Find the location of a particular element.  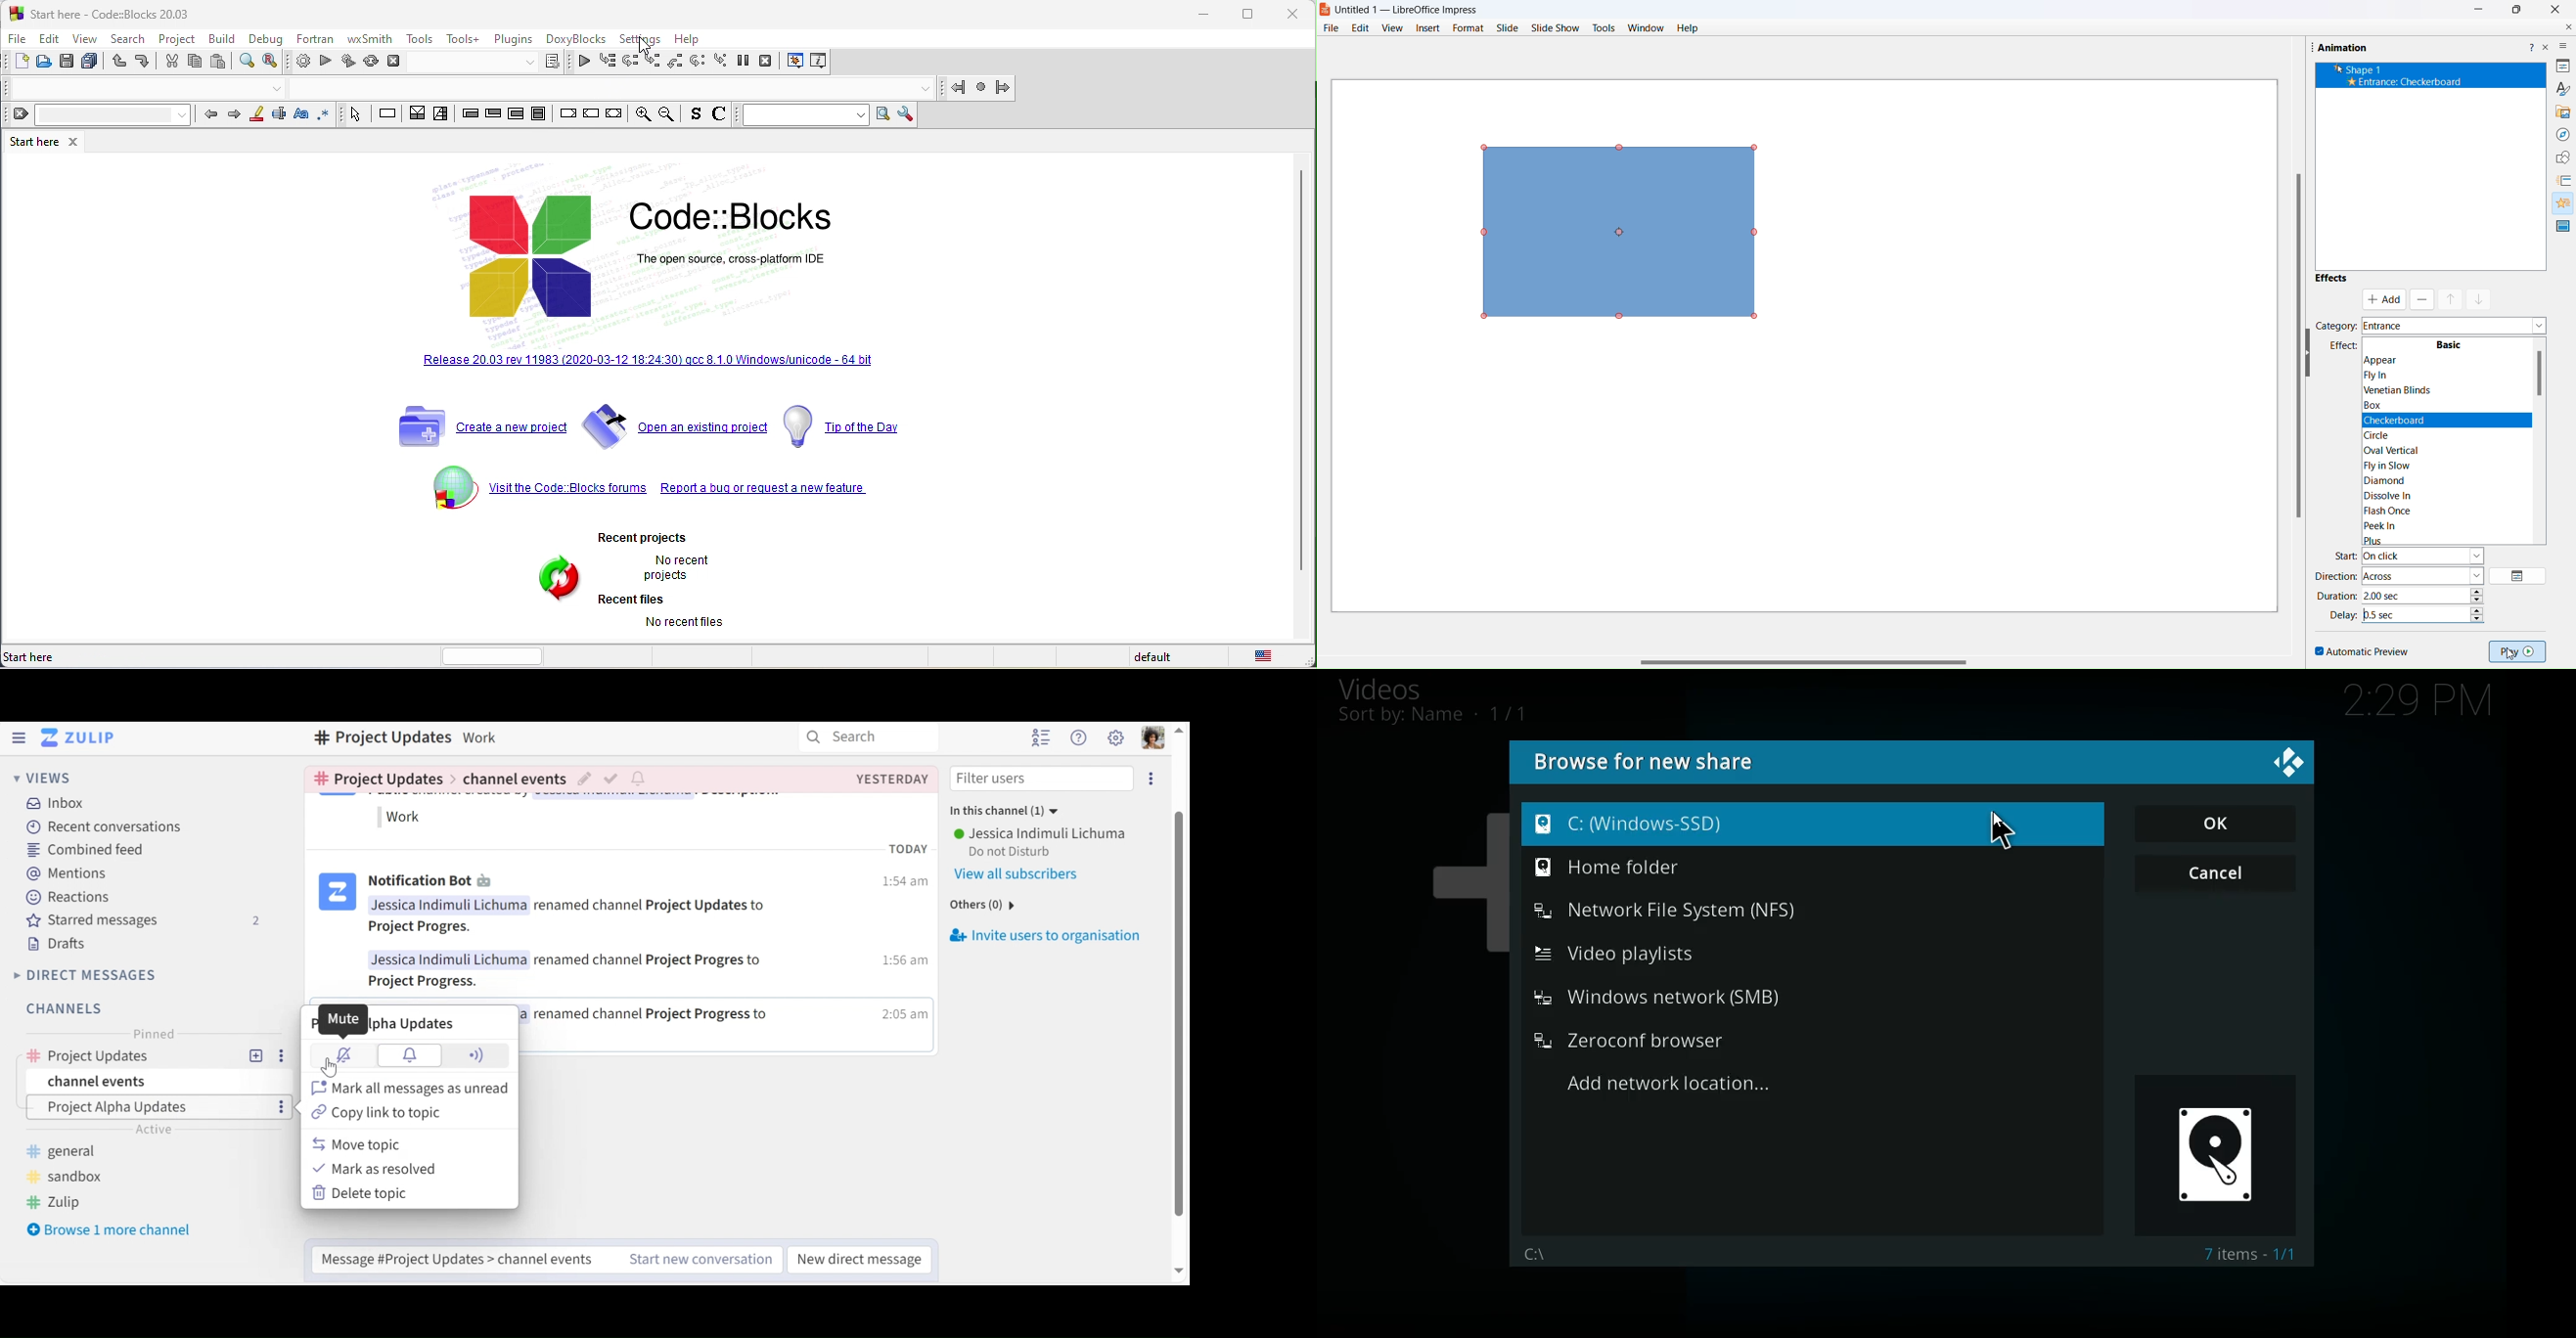

Message #Project Updates > channel events is located at coordinates (462, 1259).